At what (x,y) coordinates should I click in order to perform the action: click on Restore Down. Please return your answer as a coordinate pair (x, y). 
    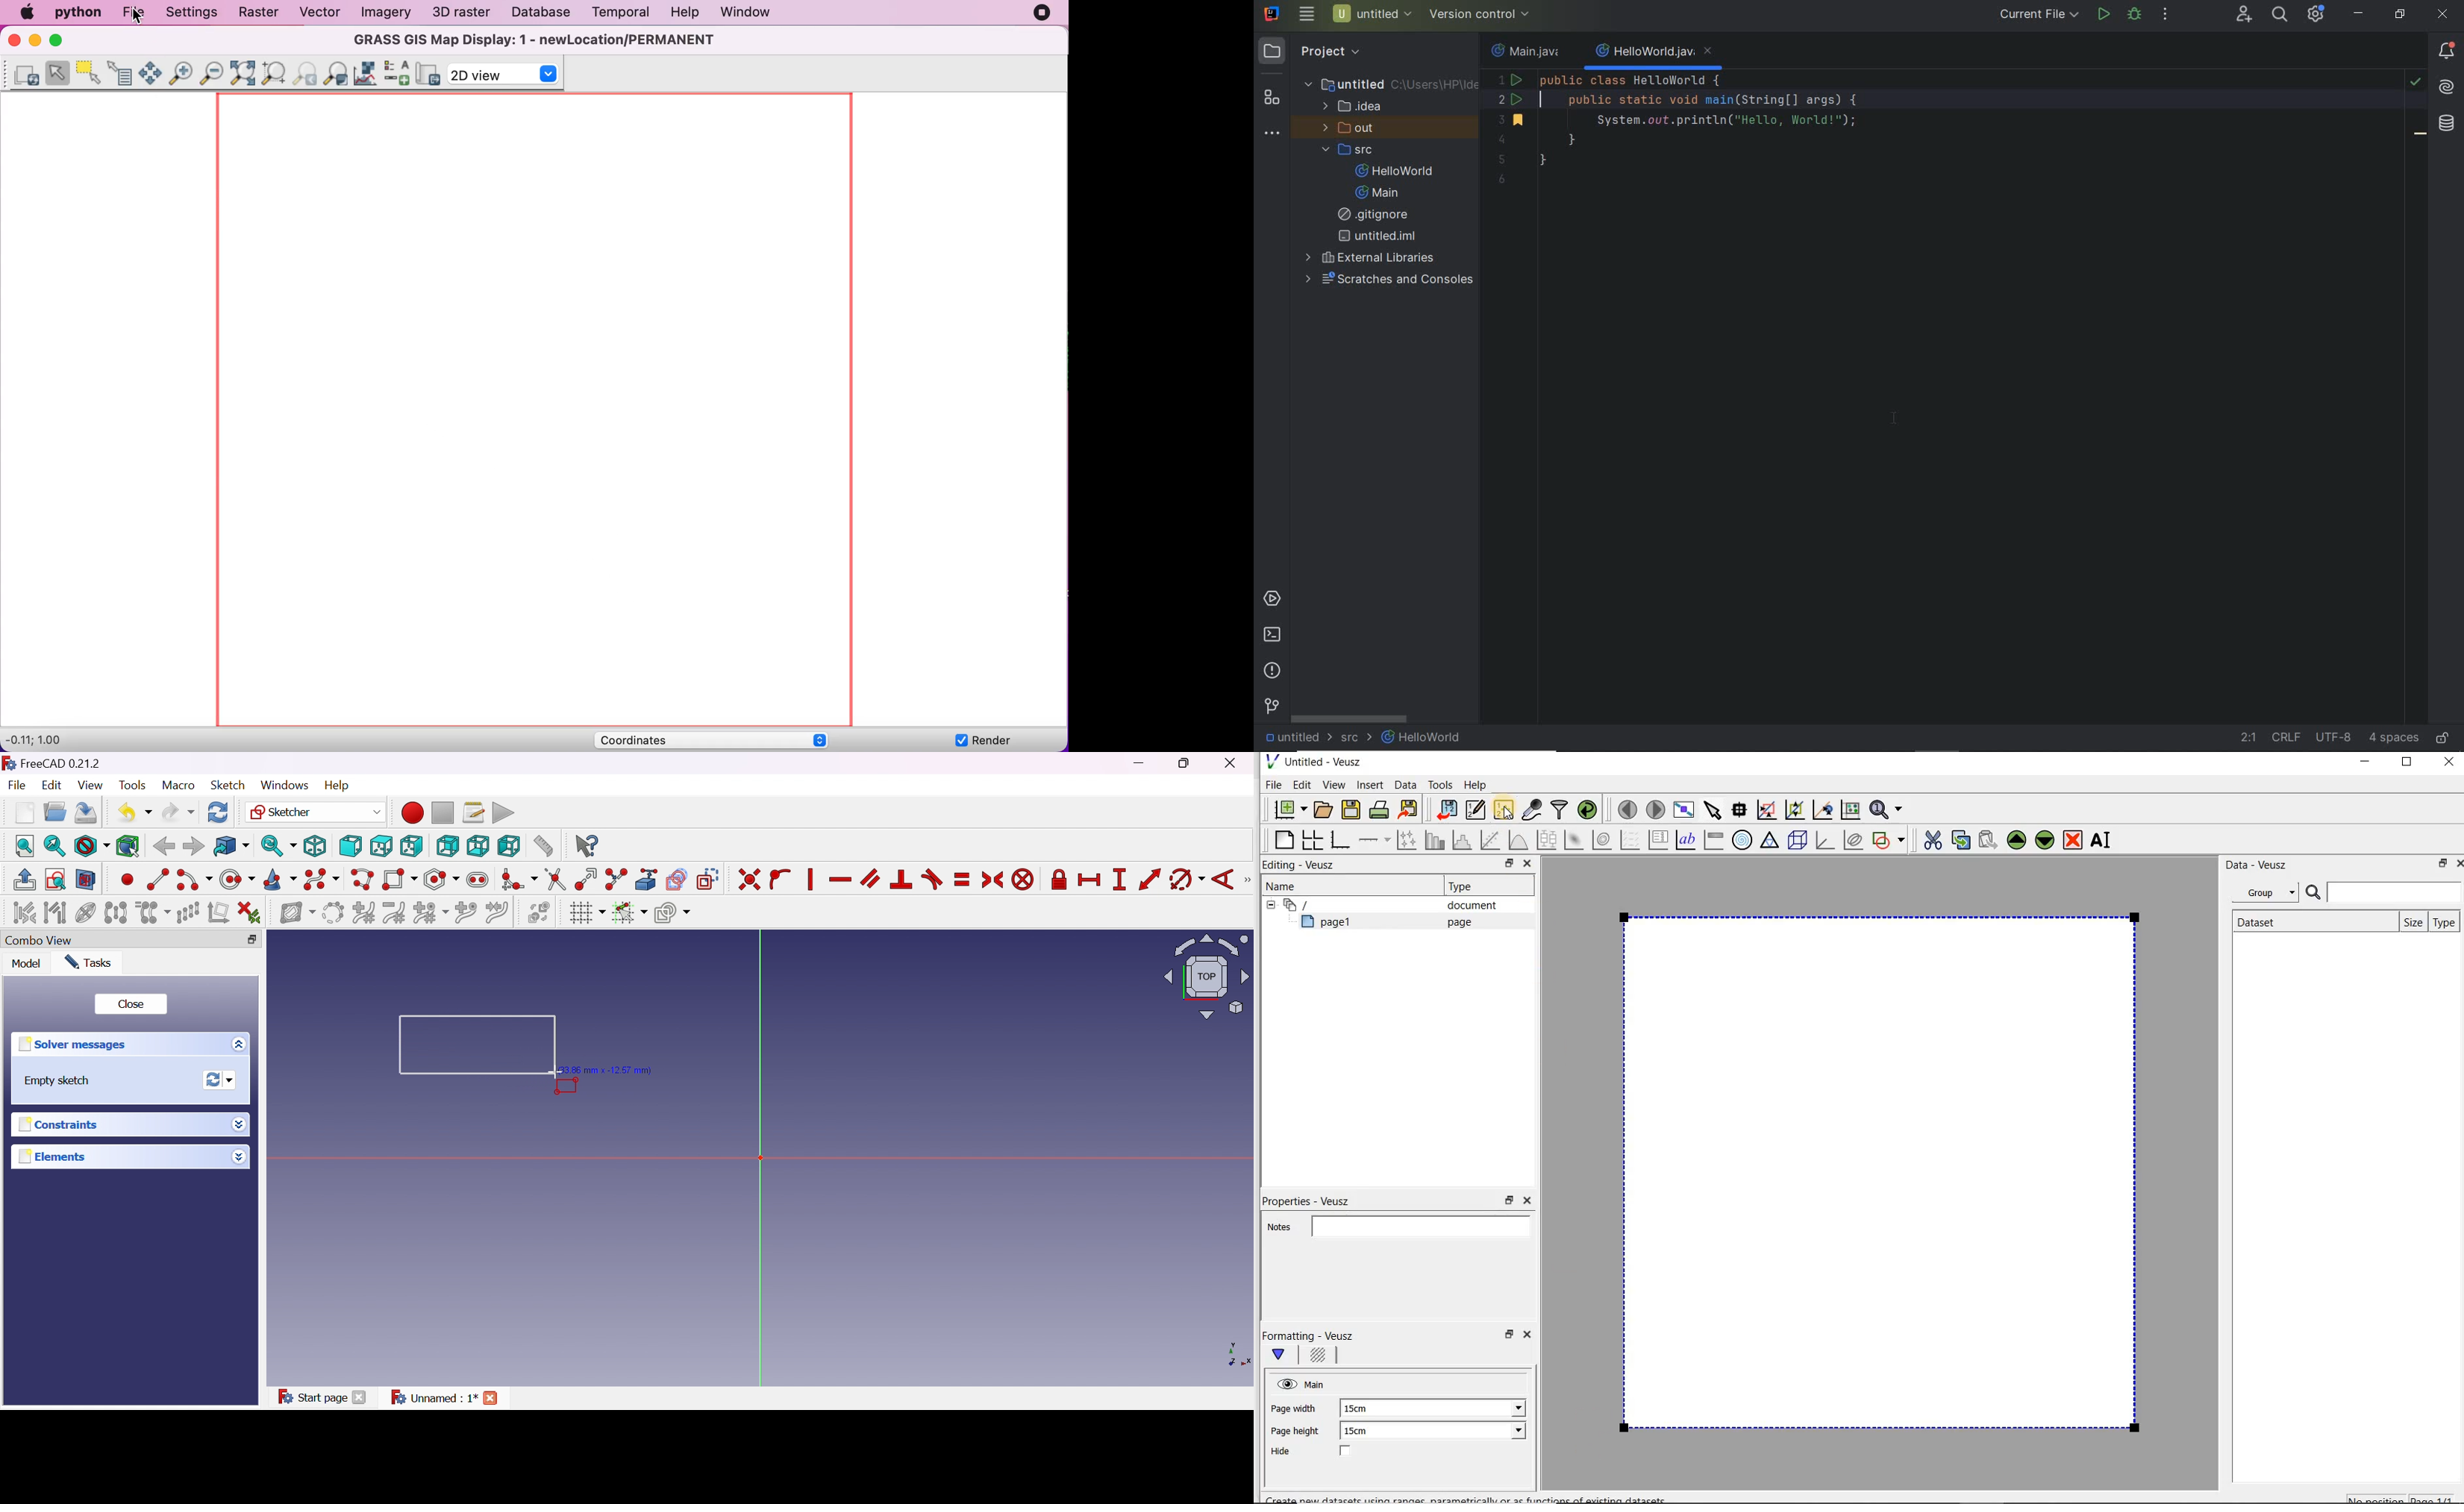
    Looking at the image, I should click on (1186, 764).